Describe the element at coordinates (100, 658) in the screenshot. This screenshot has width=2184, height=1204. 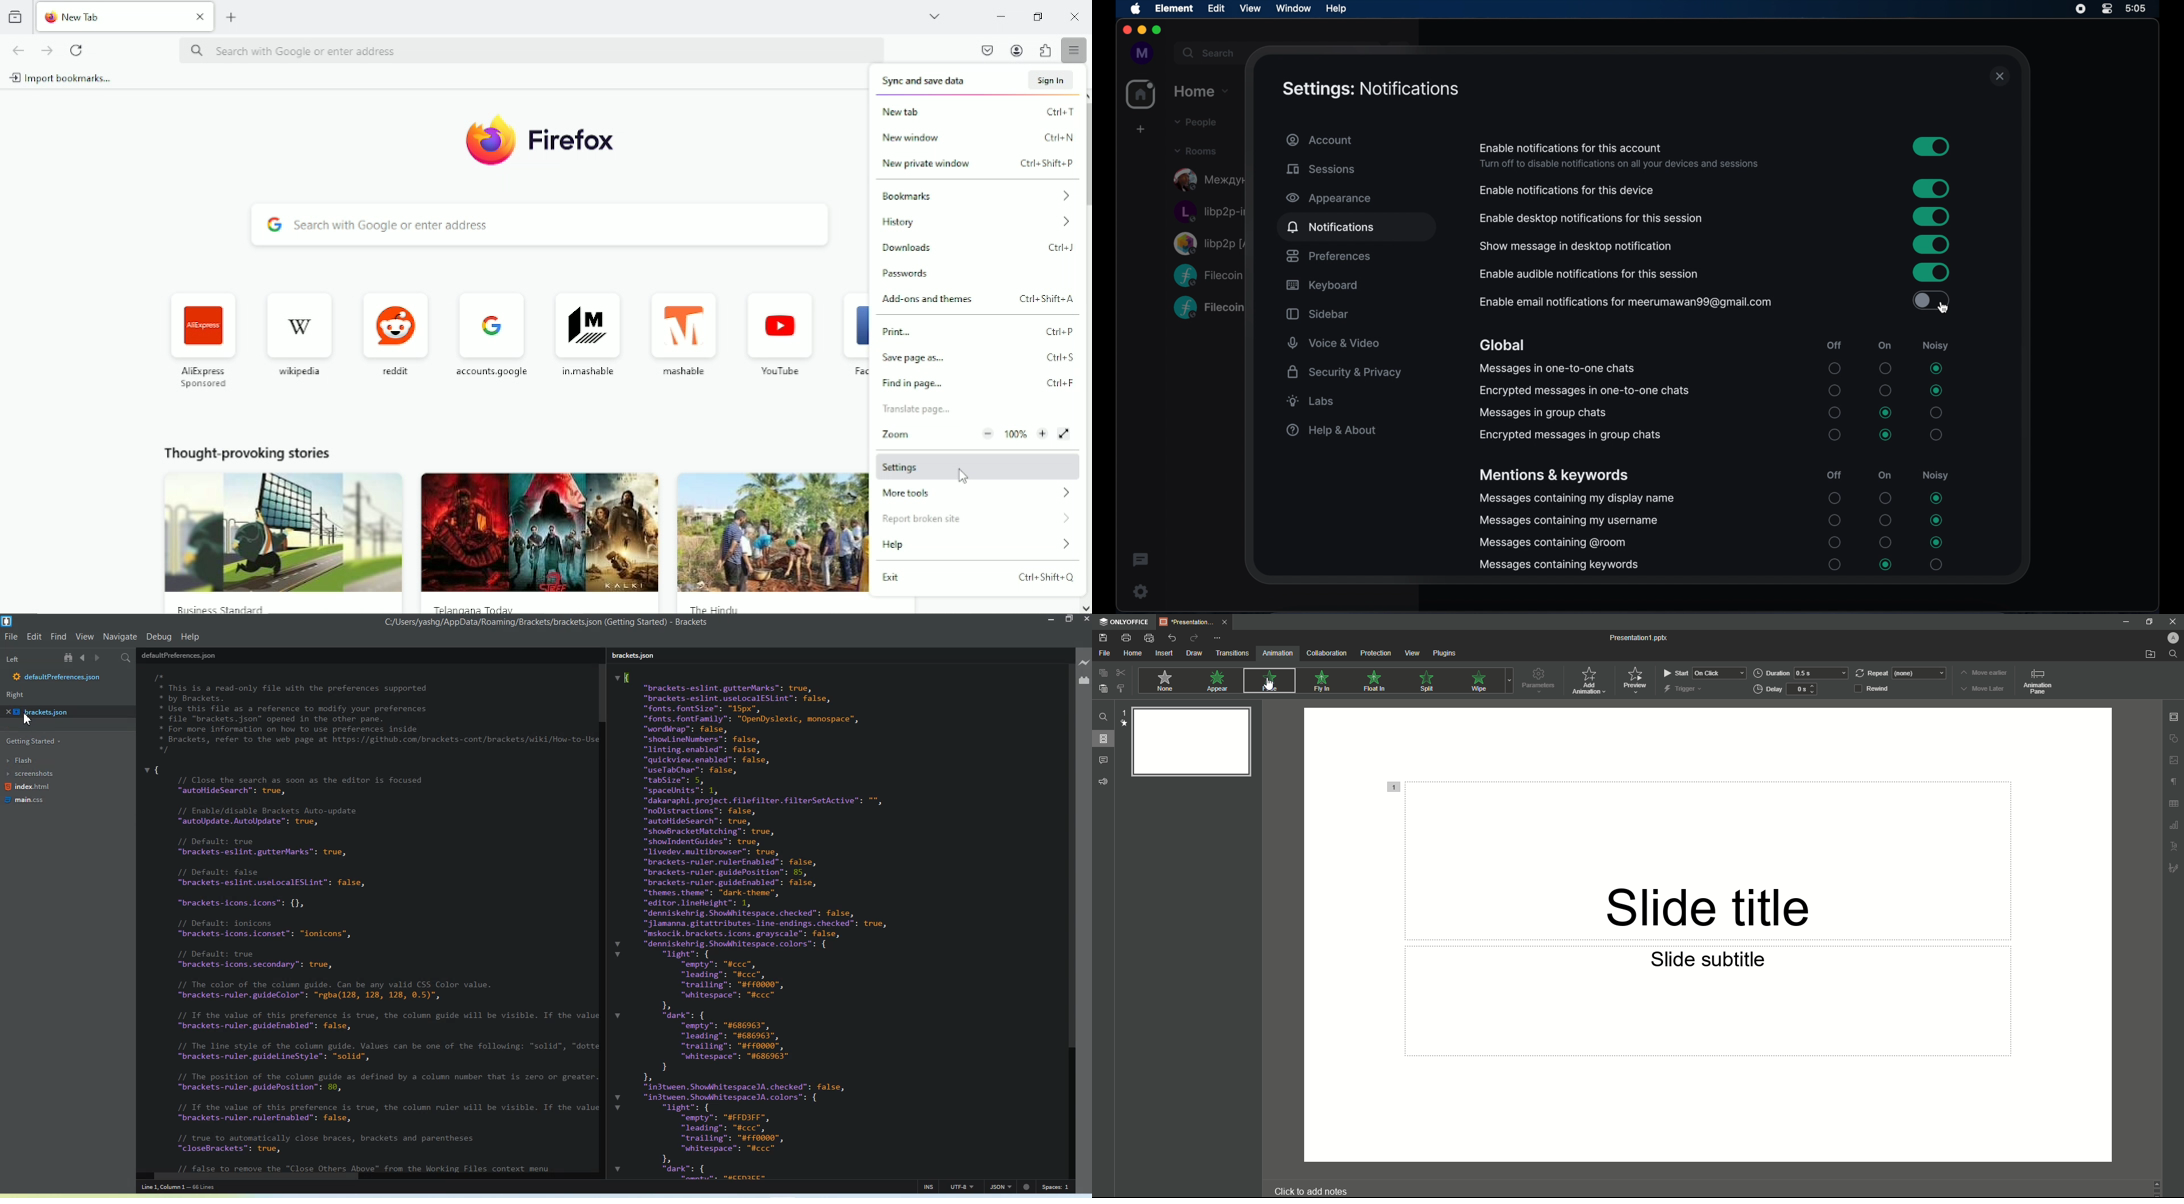
I see `Navigate Forwards` at that location.